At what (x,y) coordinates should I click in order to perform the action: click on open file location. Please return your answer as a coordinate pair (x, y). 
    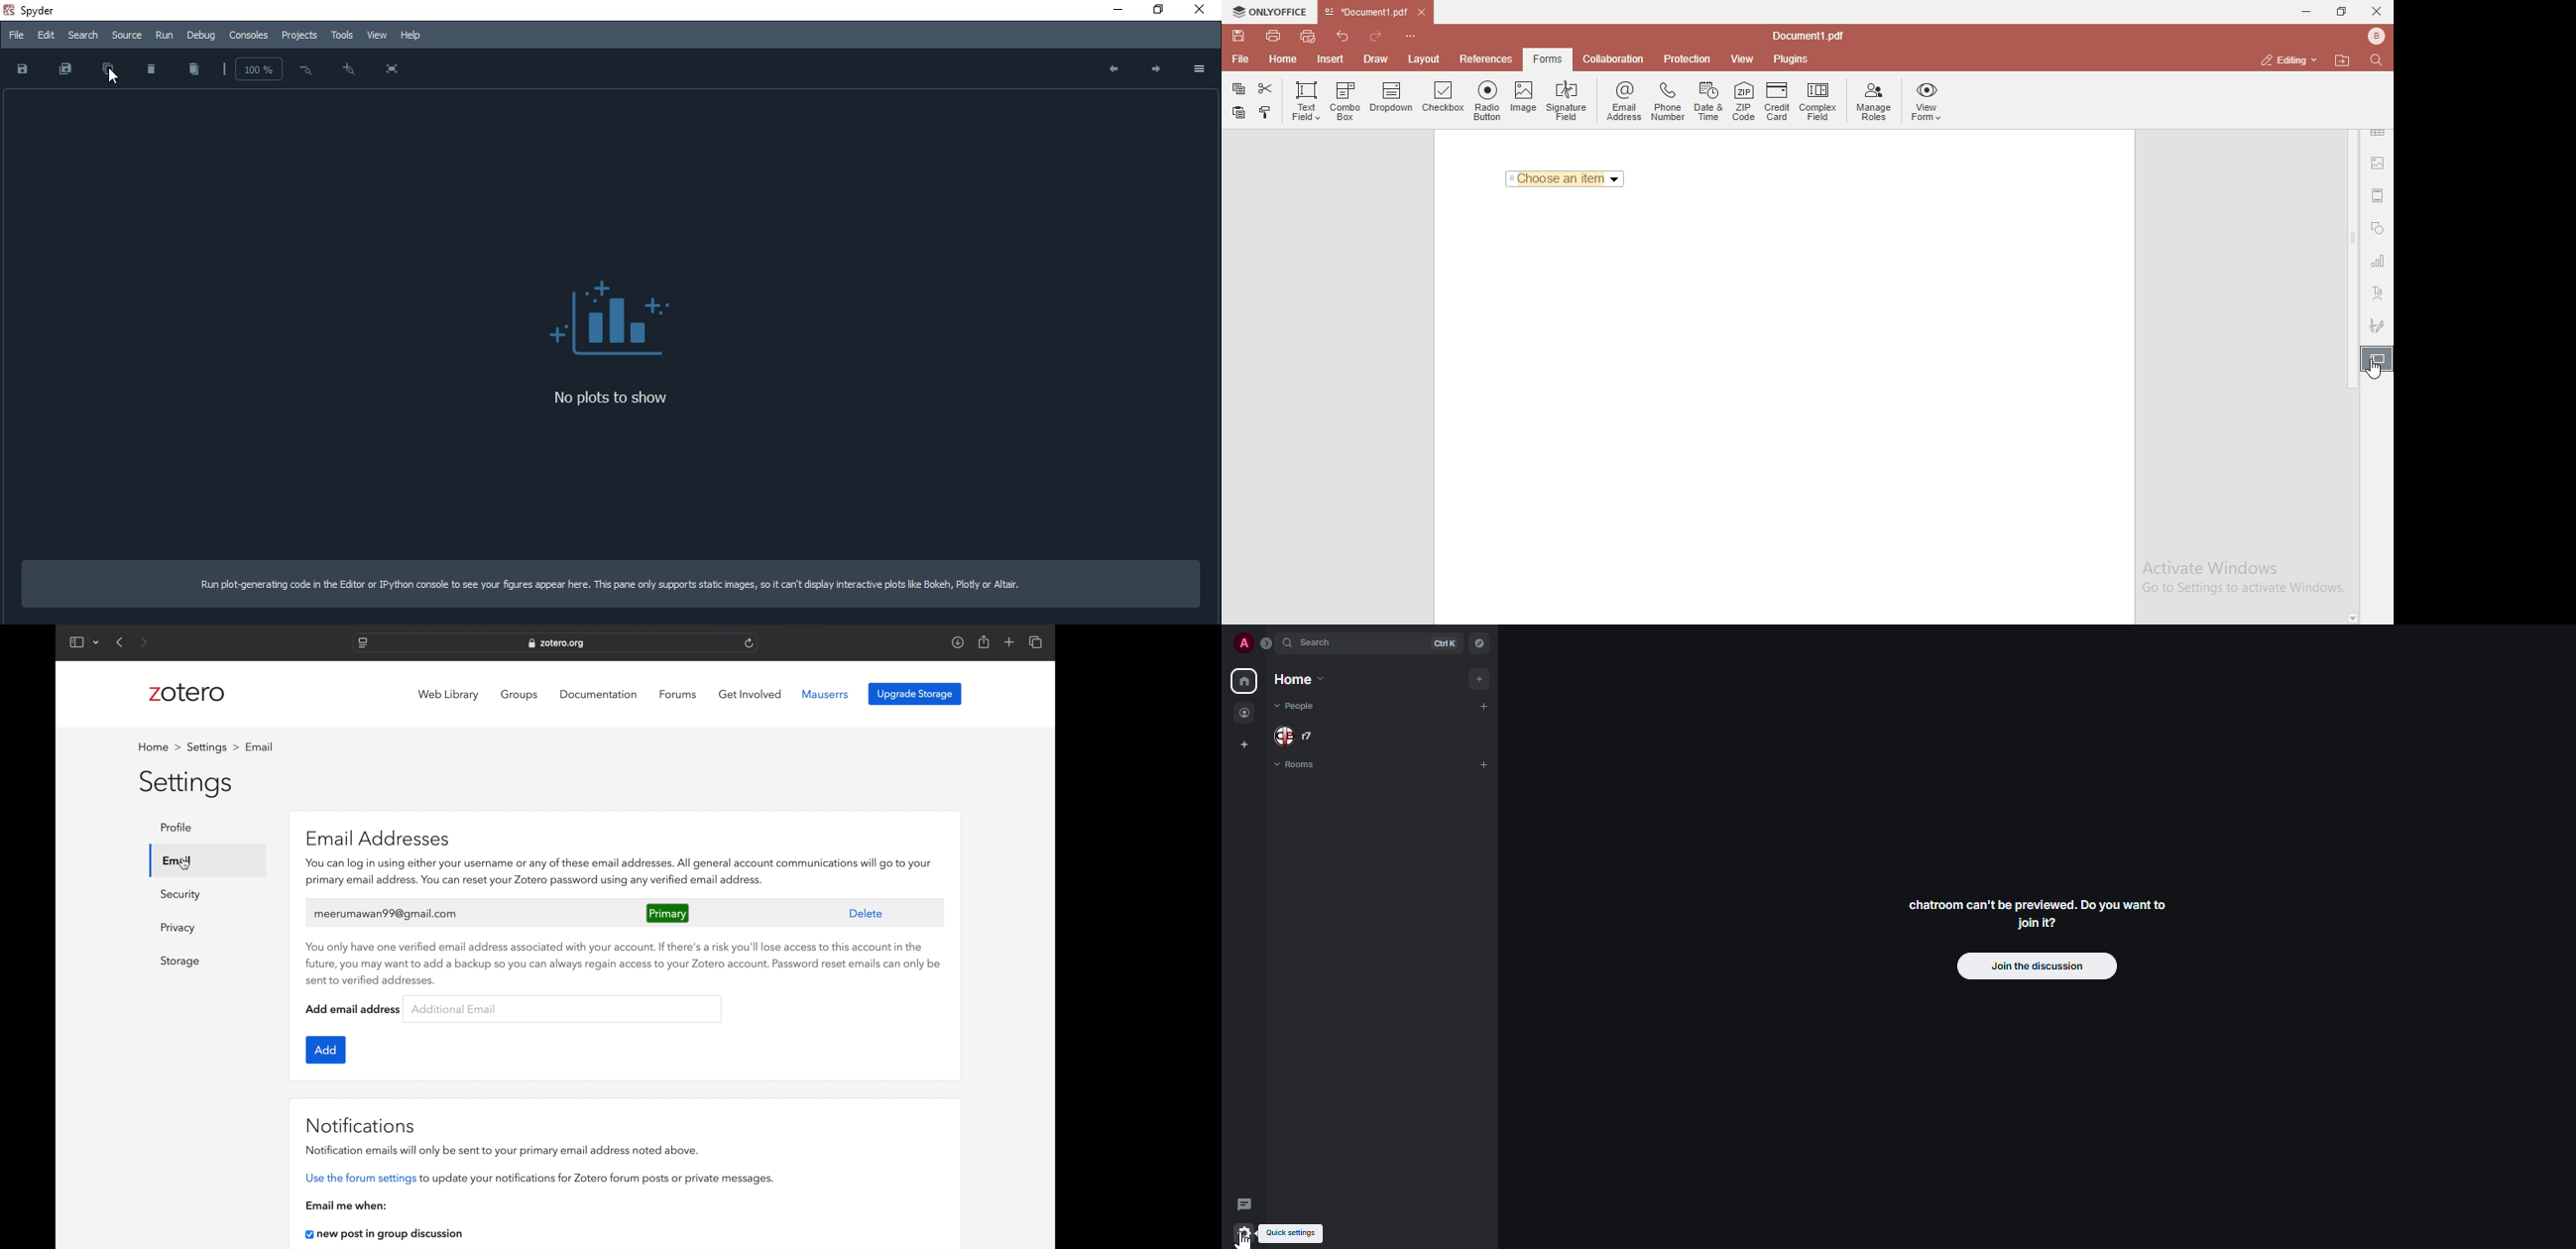
    Looking at the image, I should click on (2345, 60).